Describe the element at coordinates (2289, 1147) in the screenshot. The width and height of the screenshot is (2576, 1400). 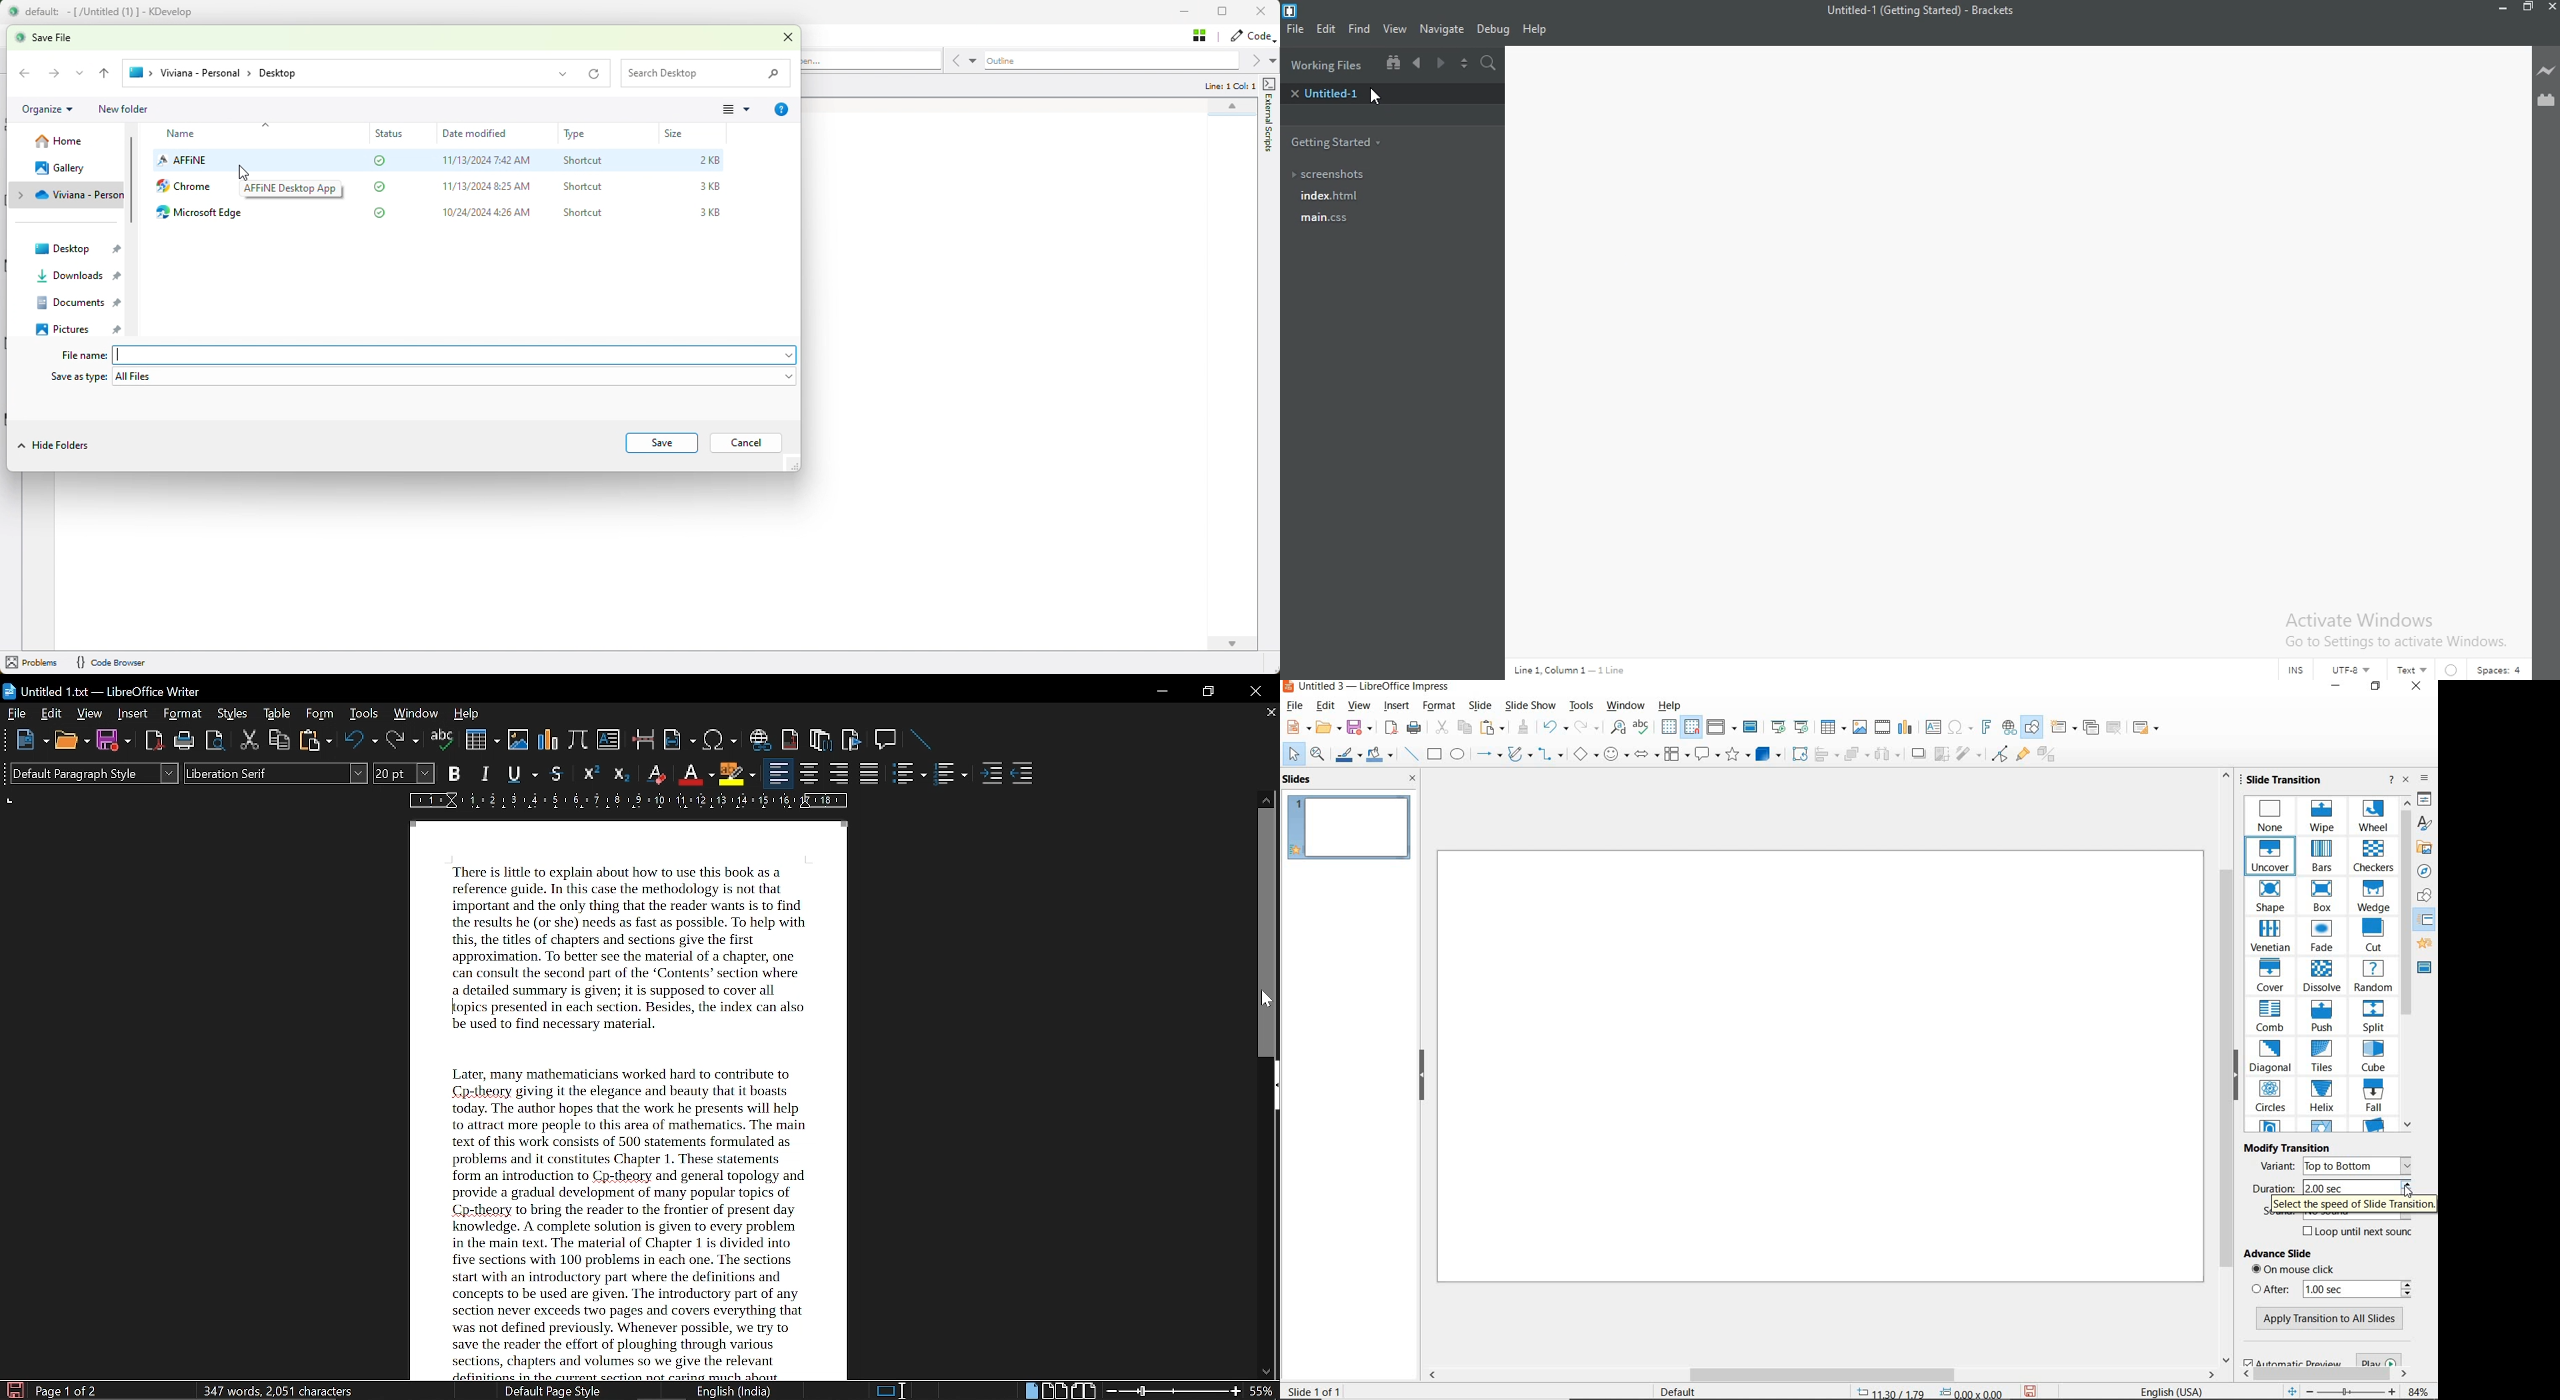
I see `MODIFY TRANSITION` at that location.